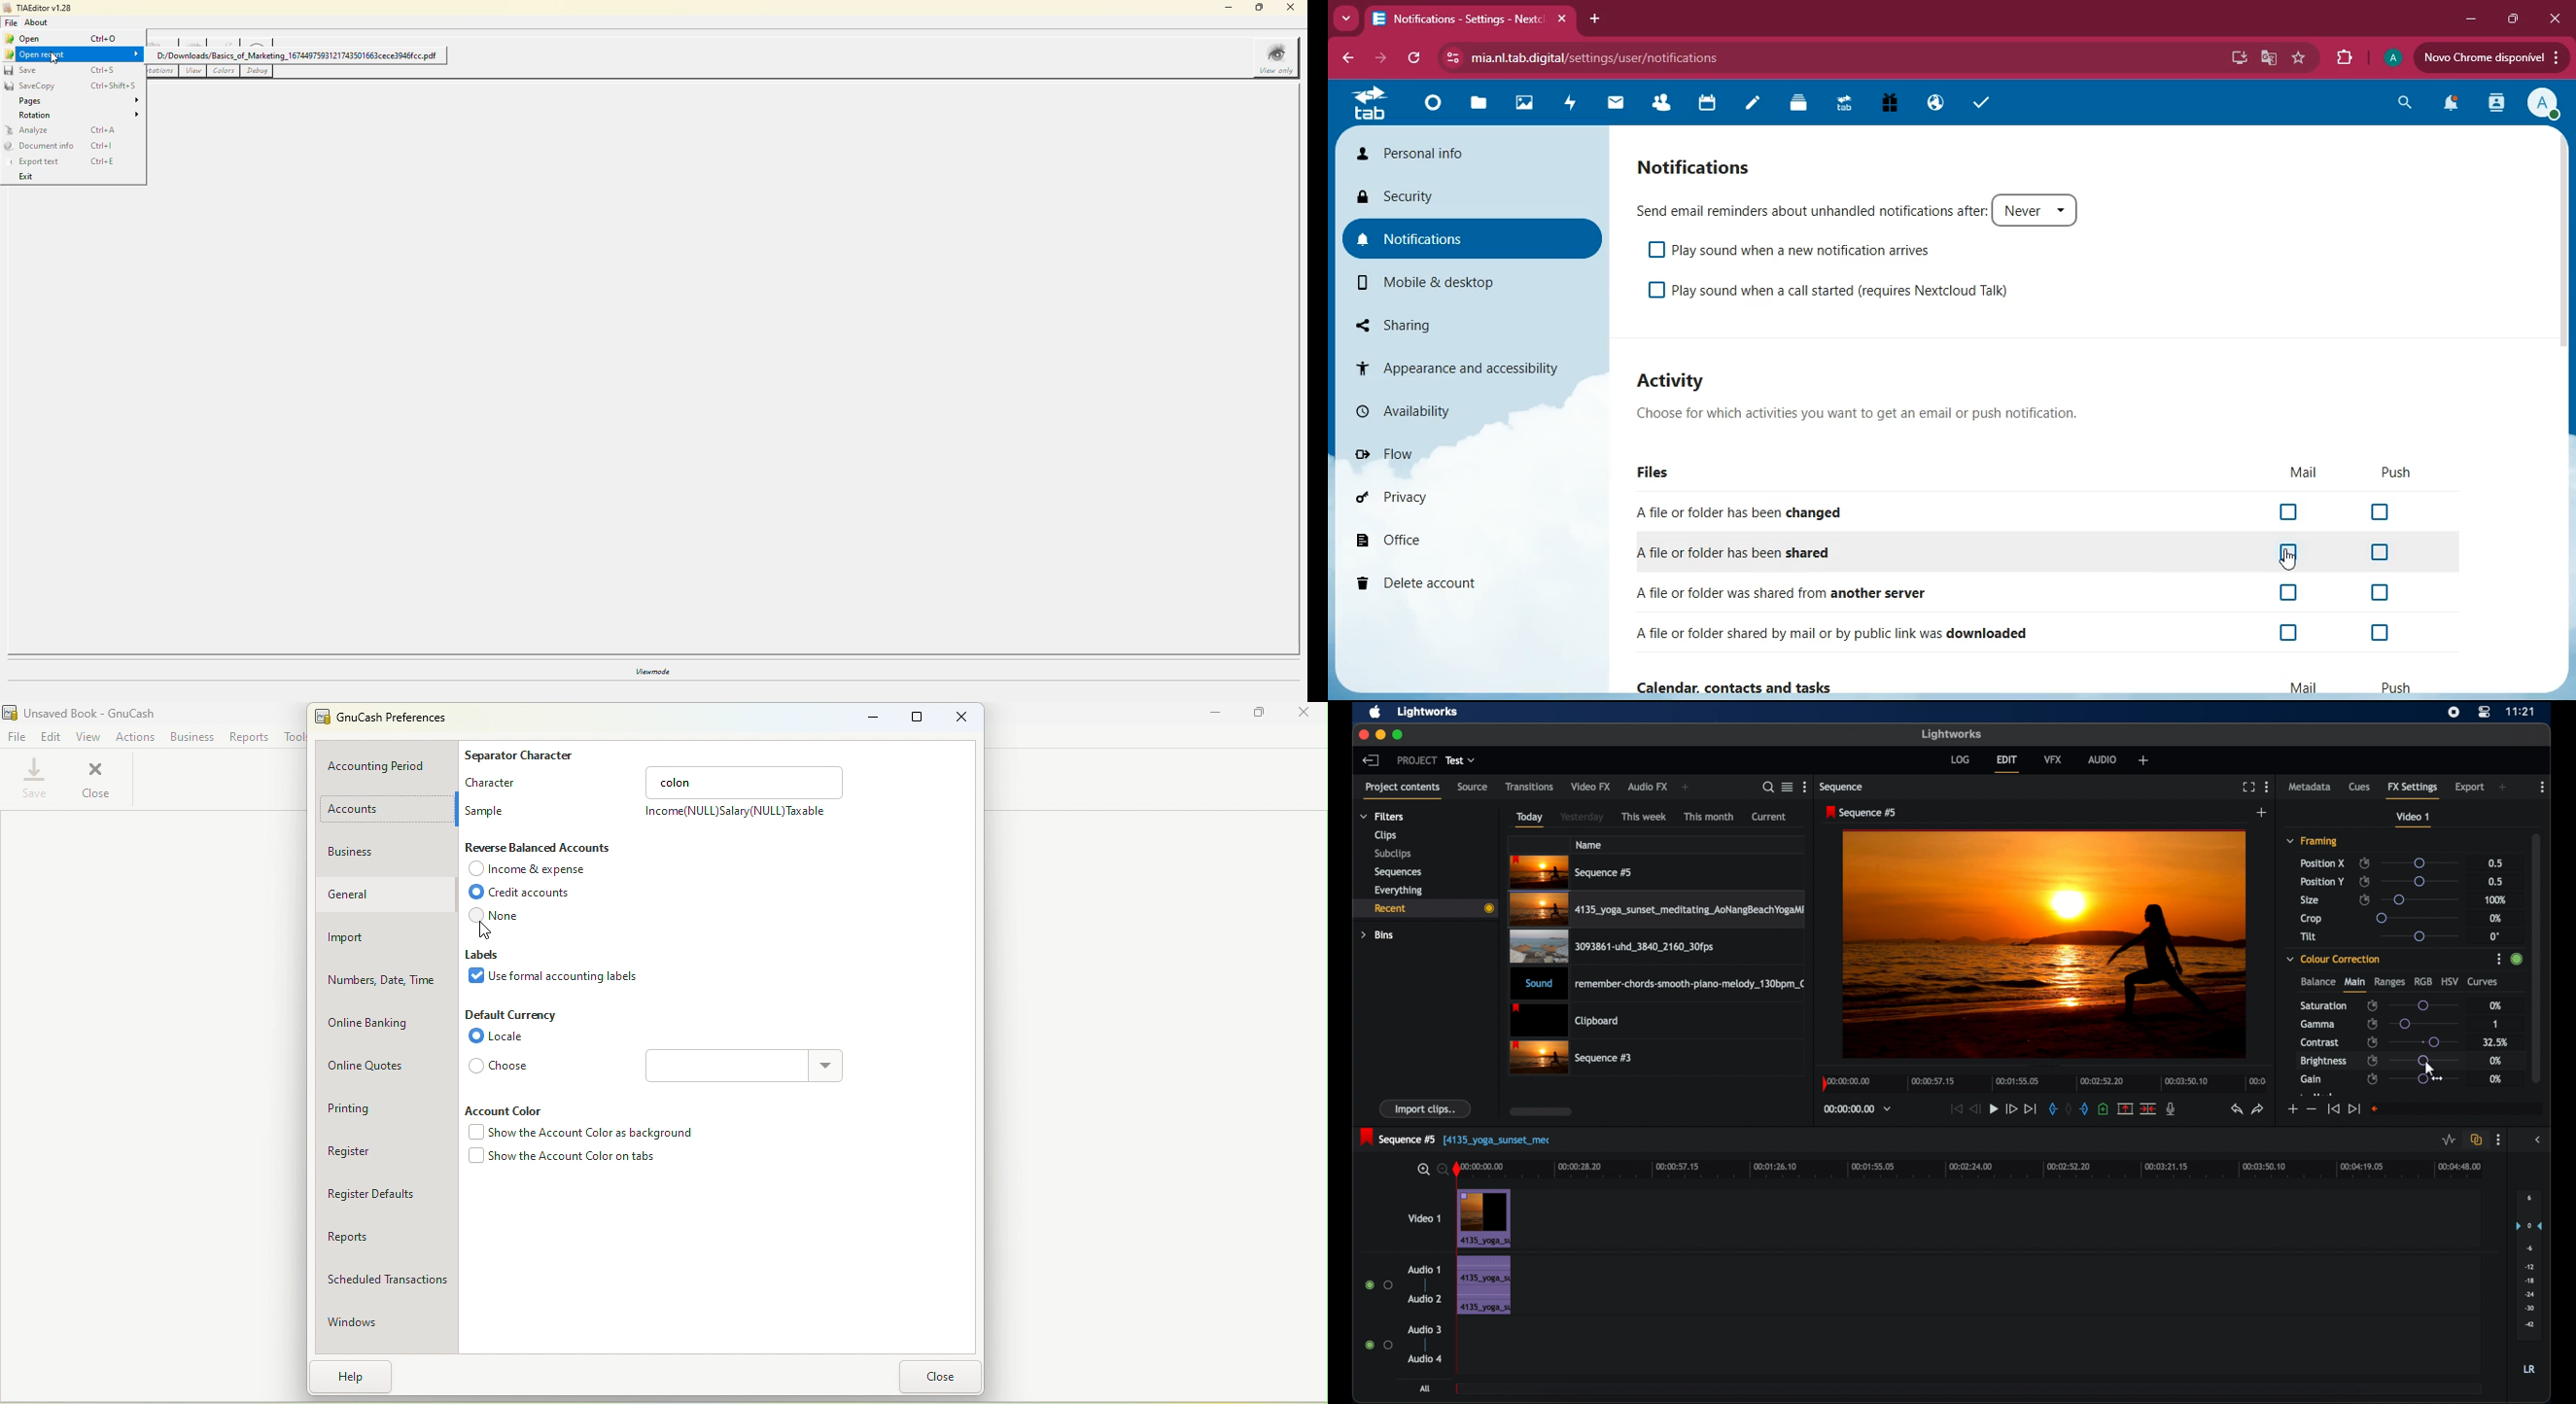 This screenshot has width=2576, height=1428. I want to click on decrement, so click(2312, 1110).